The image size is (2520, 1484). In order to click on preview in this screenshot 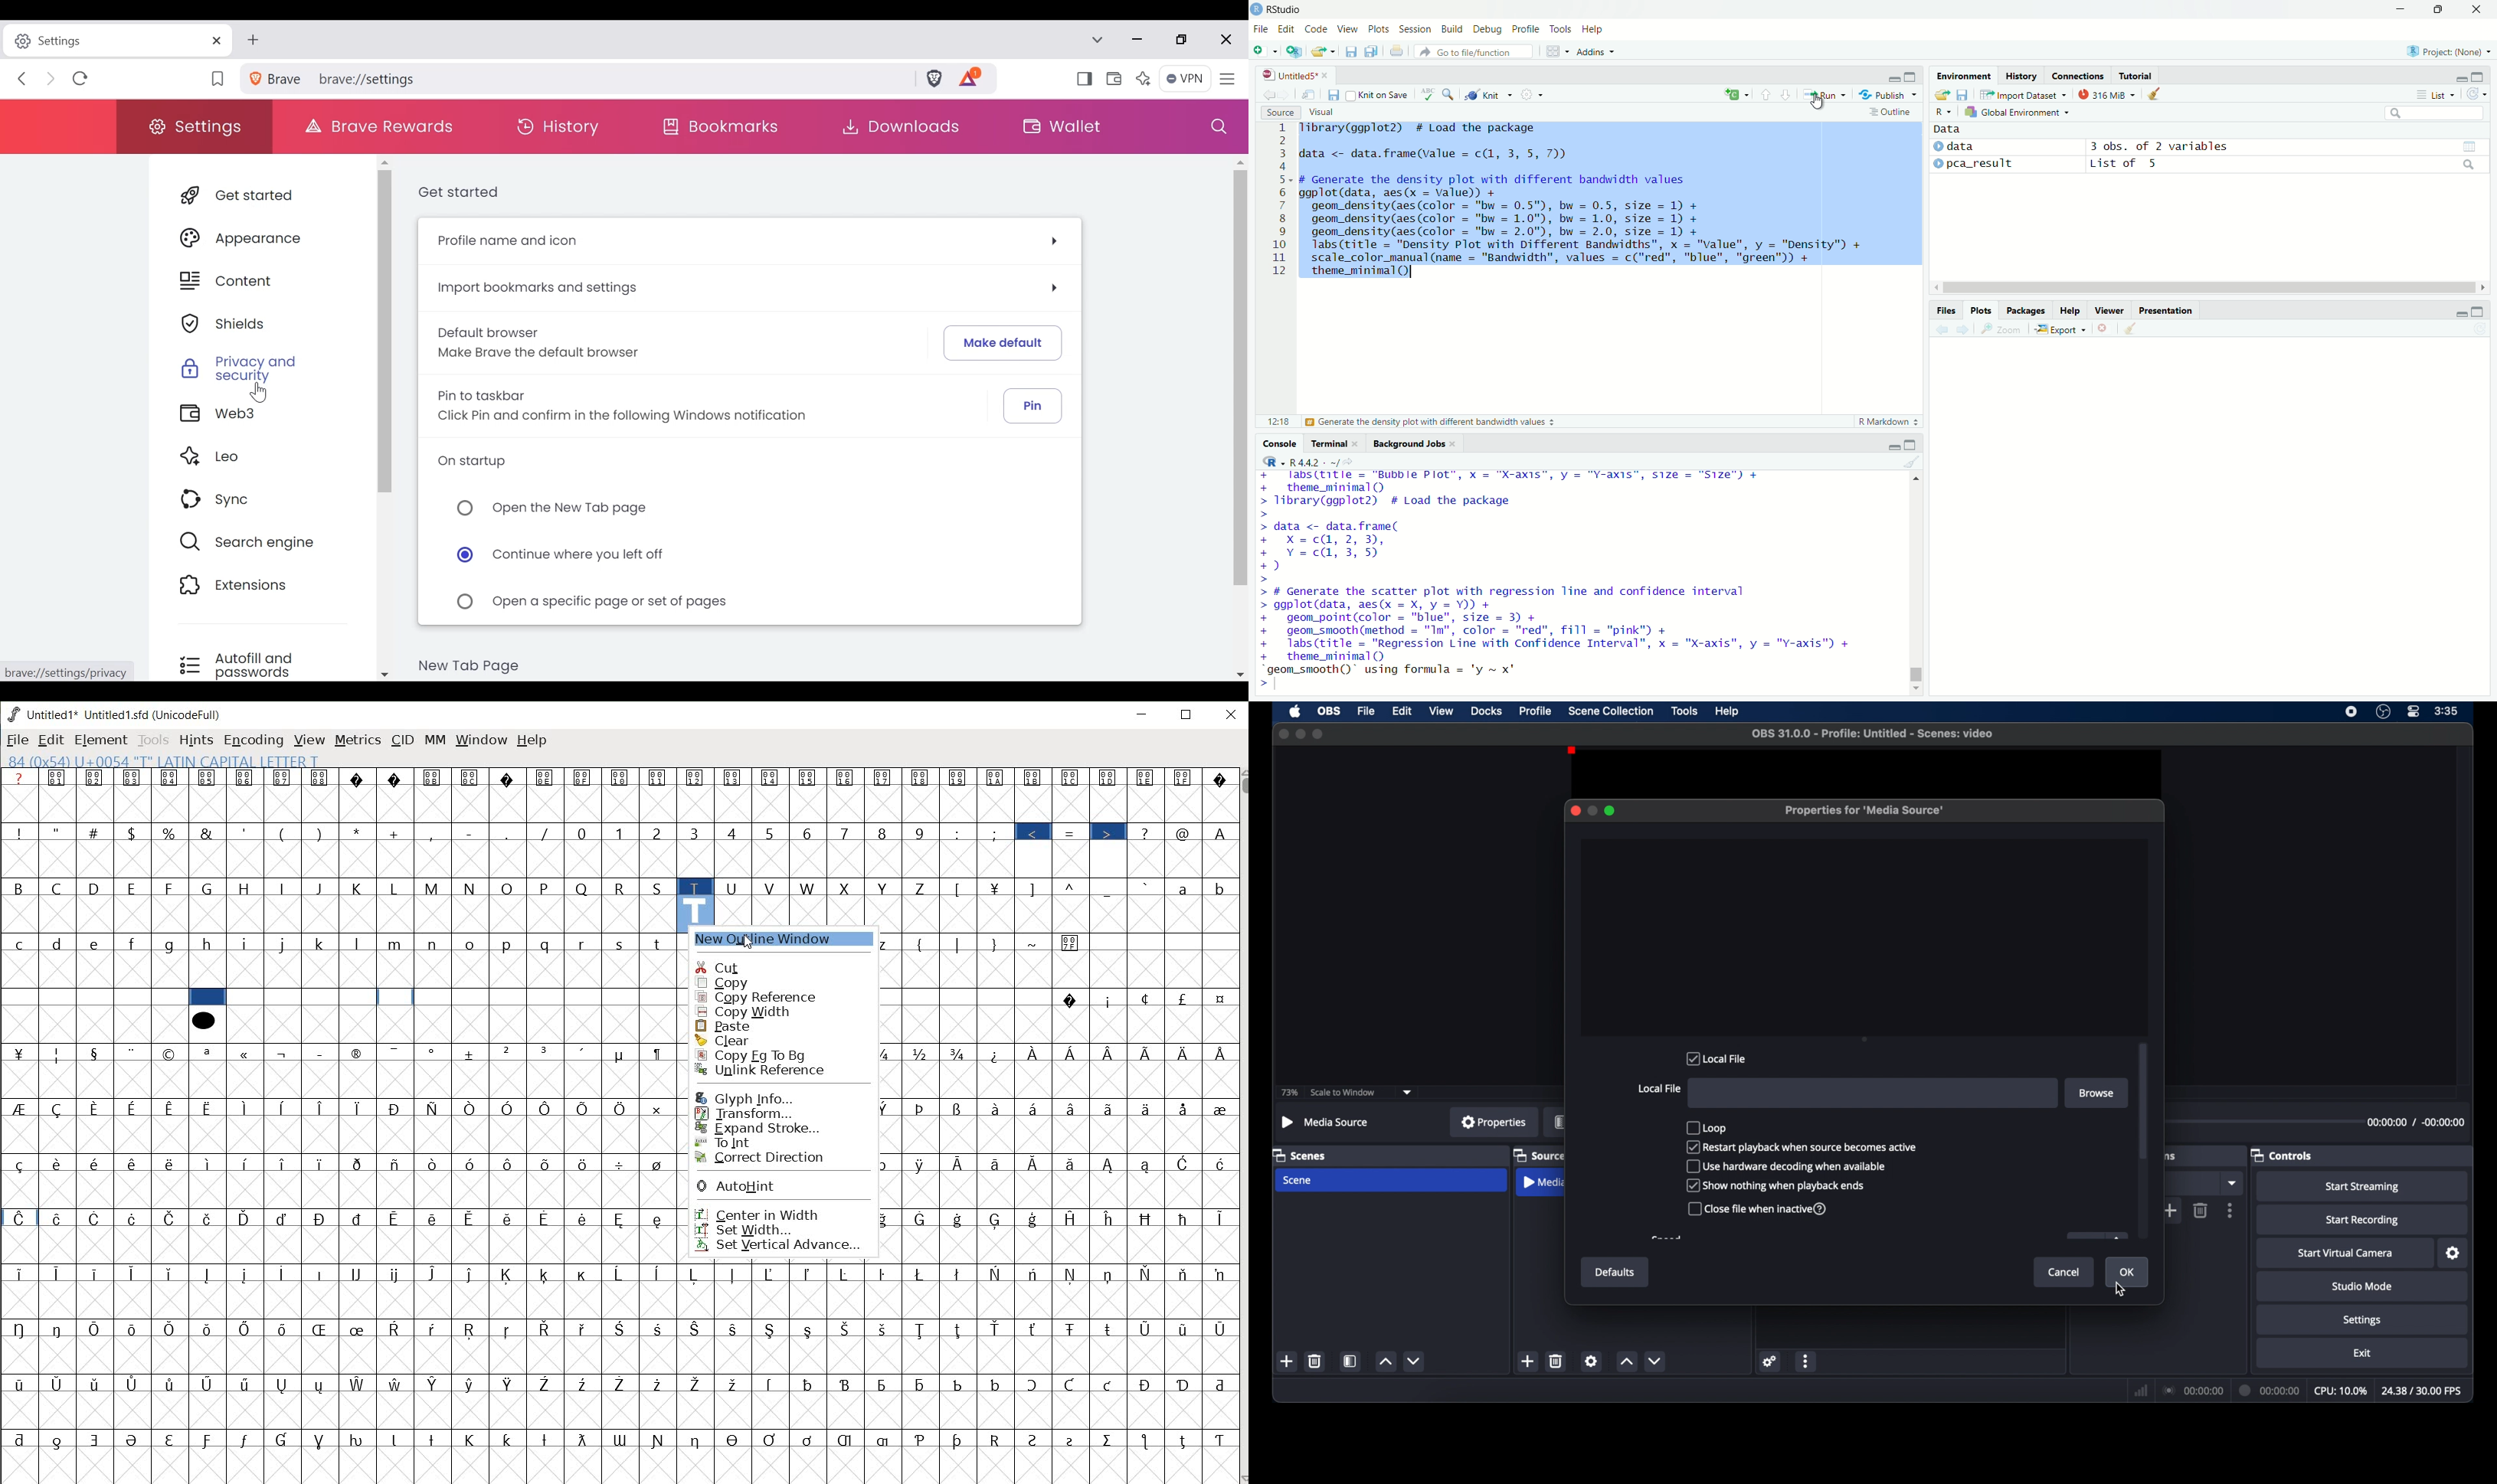, I will do `click(1866, 770)`.